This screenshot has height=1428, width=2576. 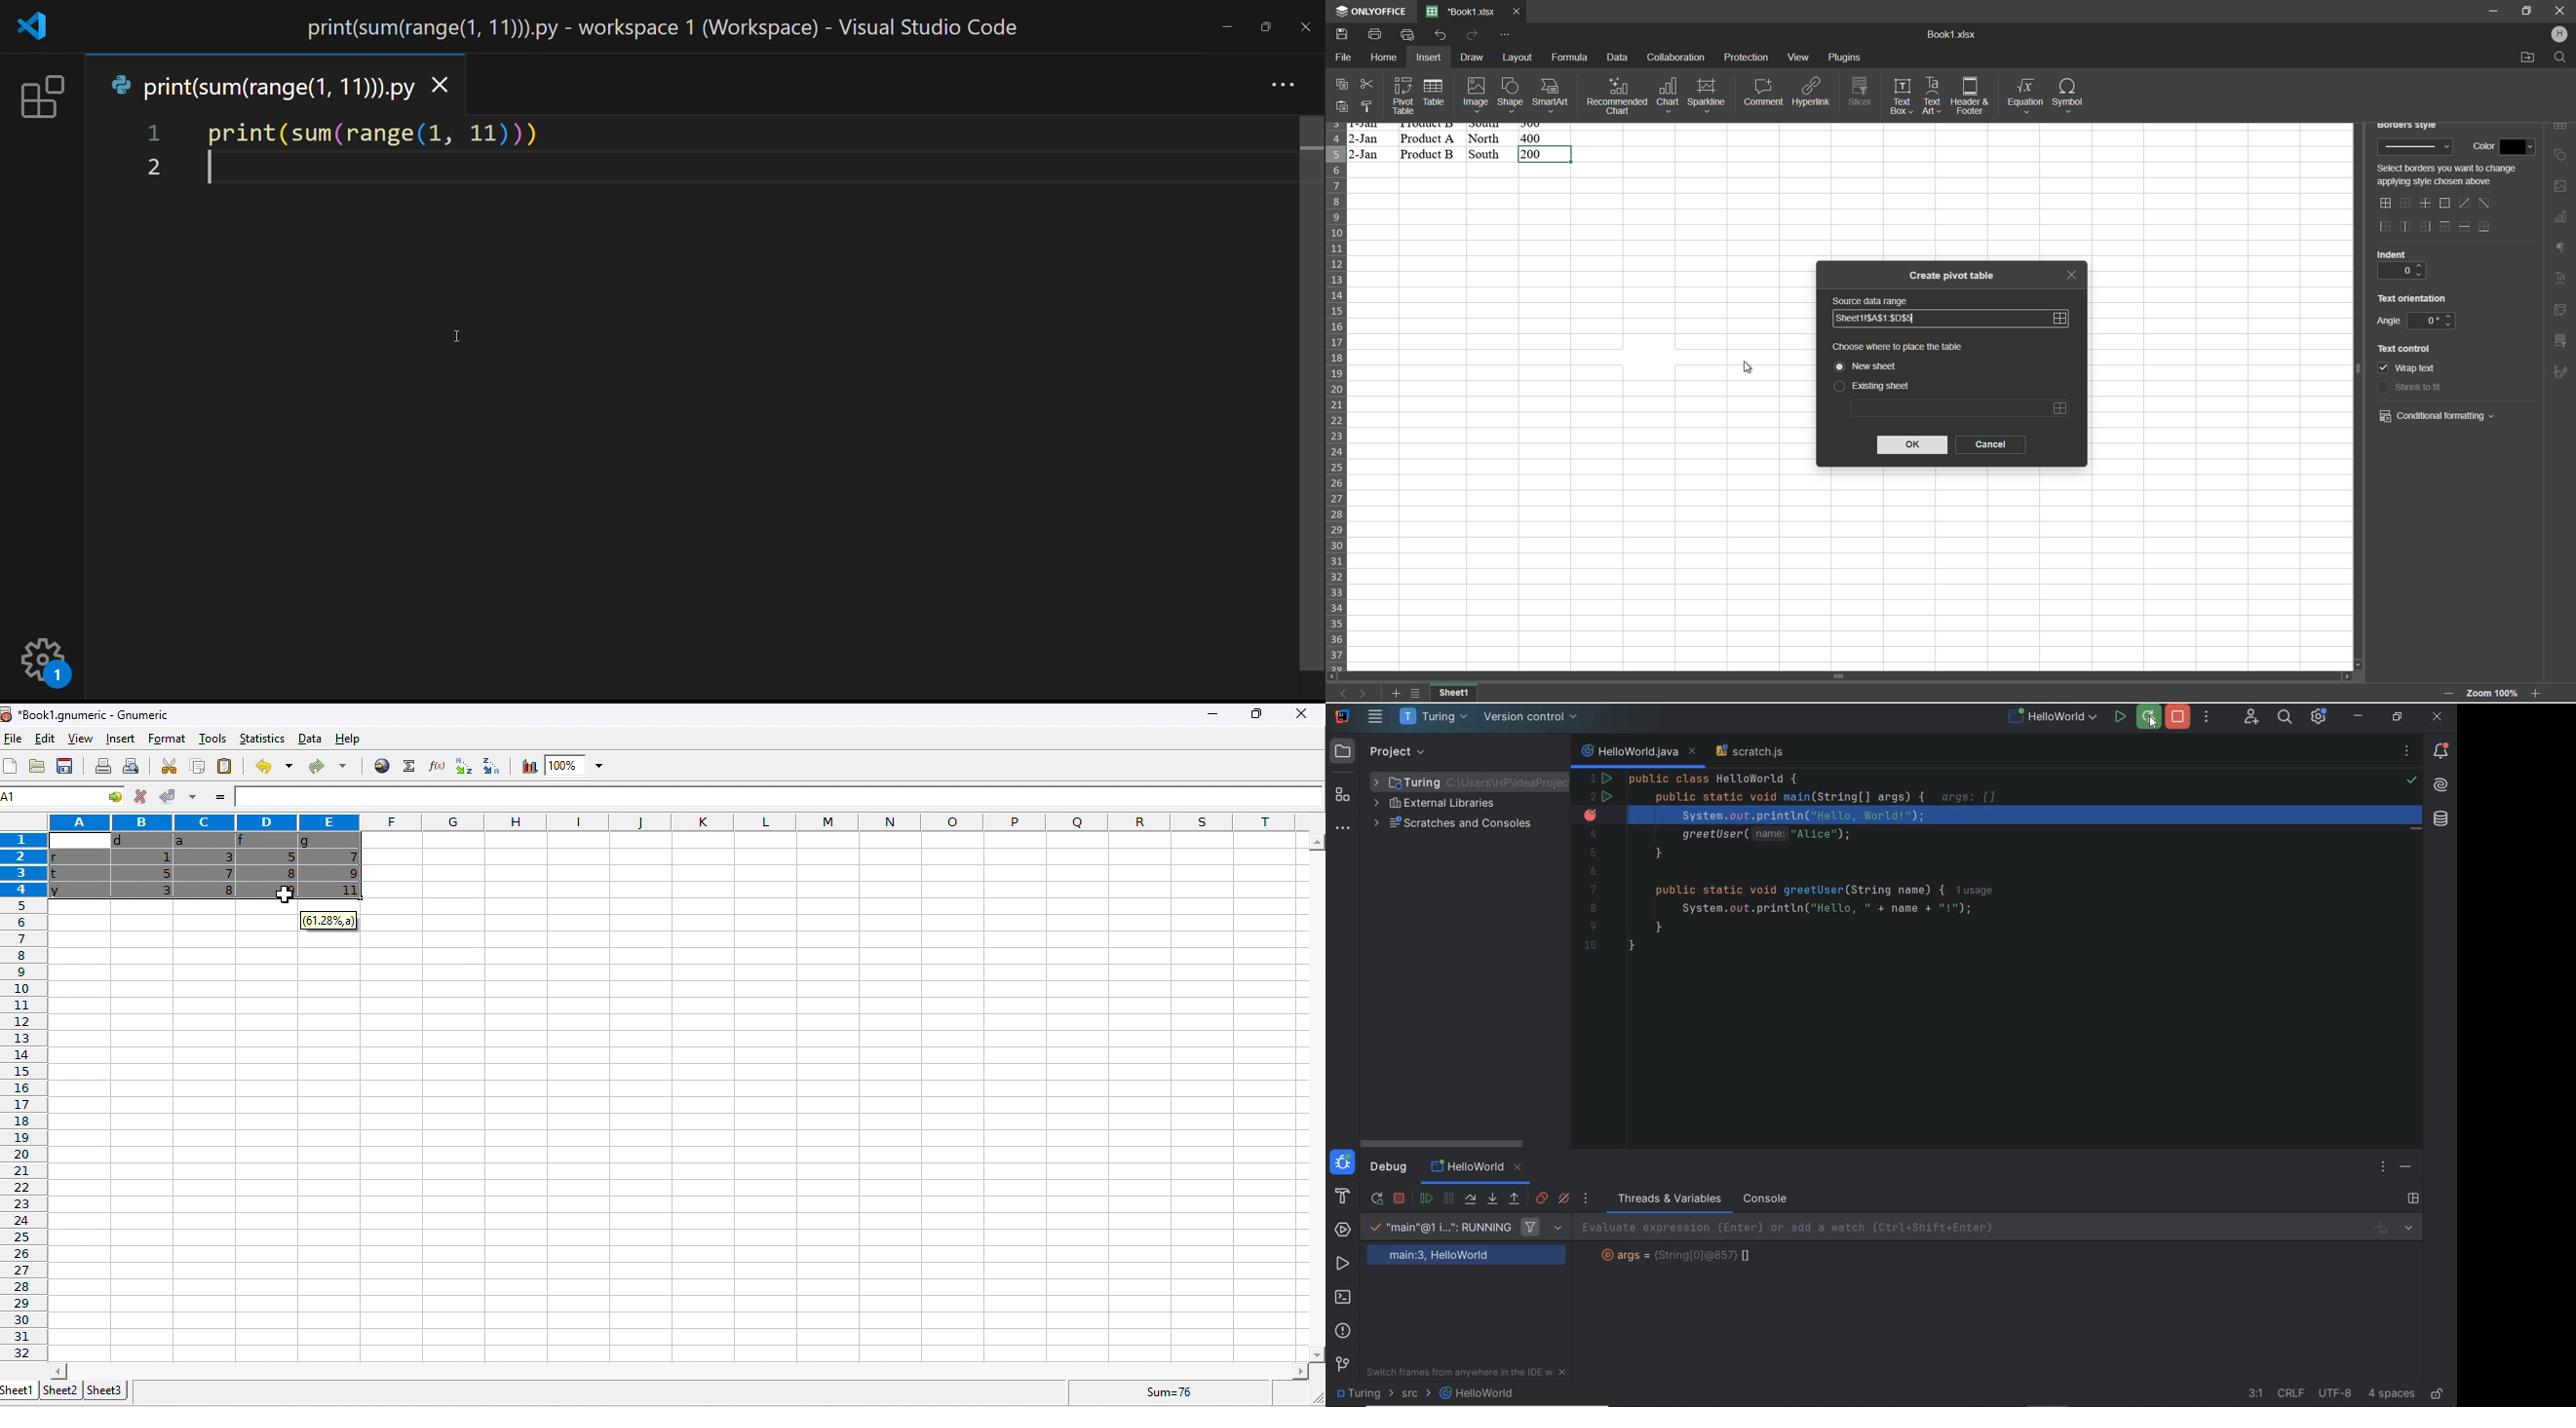 I want to click on cursor structure changed, so click(x=284, y=894).